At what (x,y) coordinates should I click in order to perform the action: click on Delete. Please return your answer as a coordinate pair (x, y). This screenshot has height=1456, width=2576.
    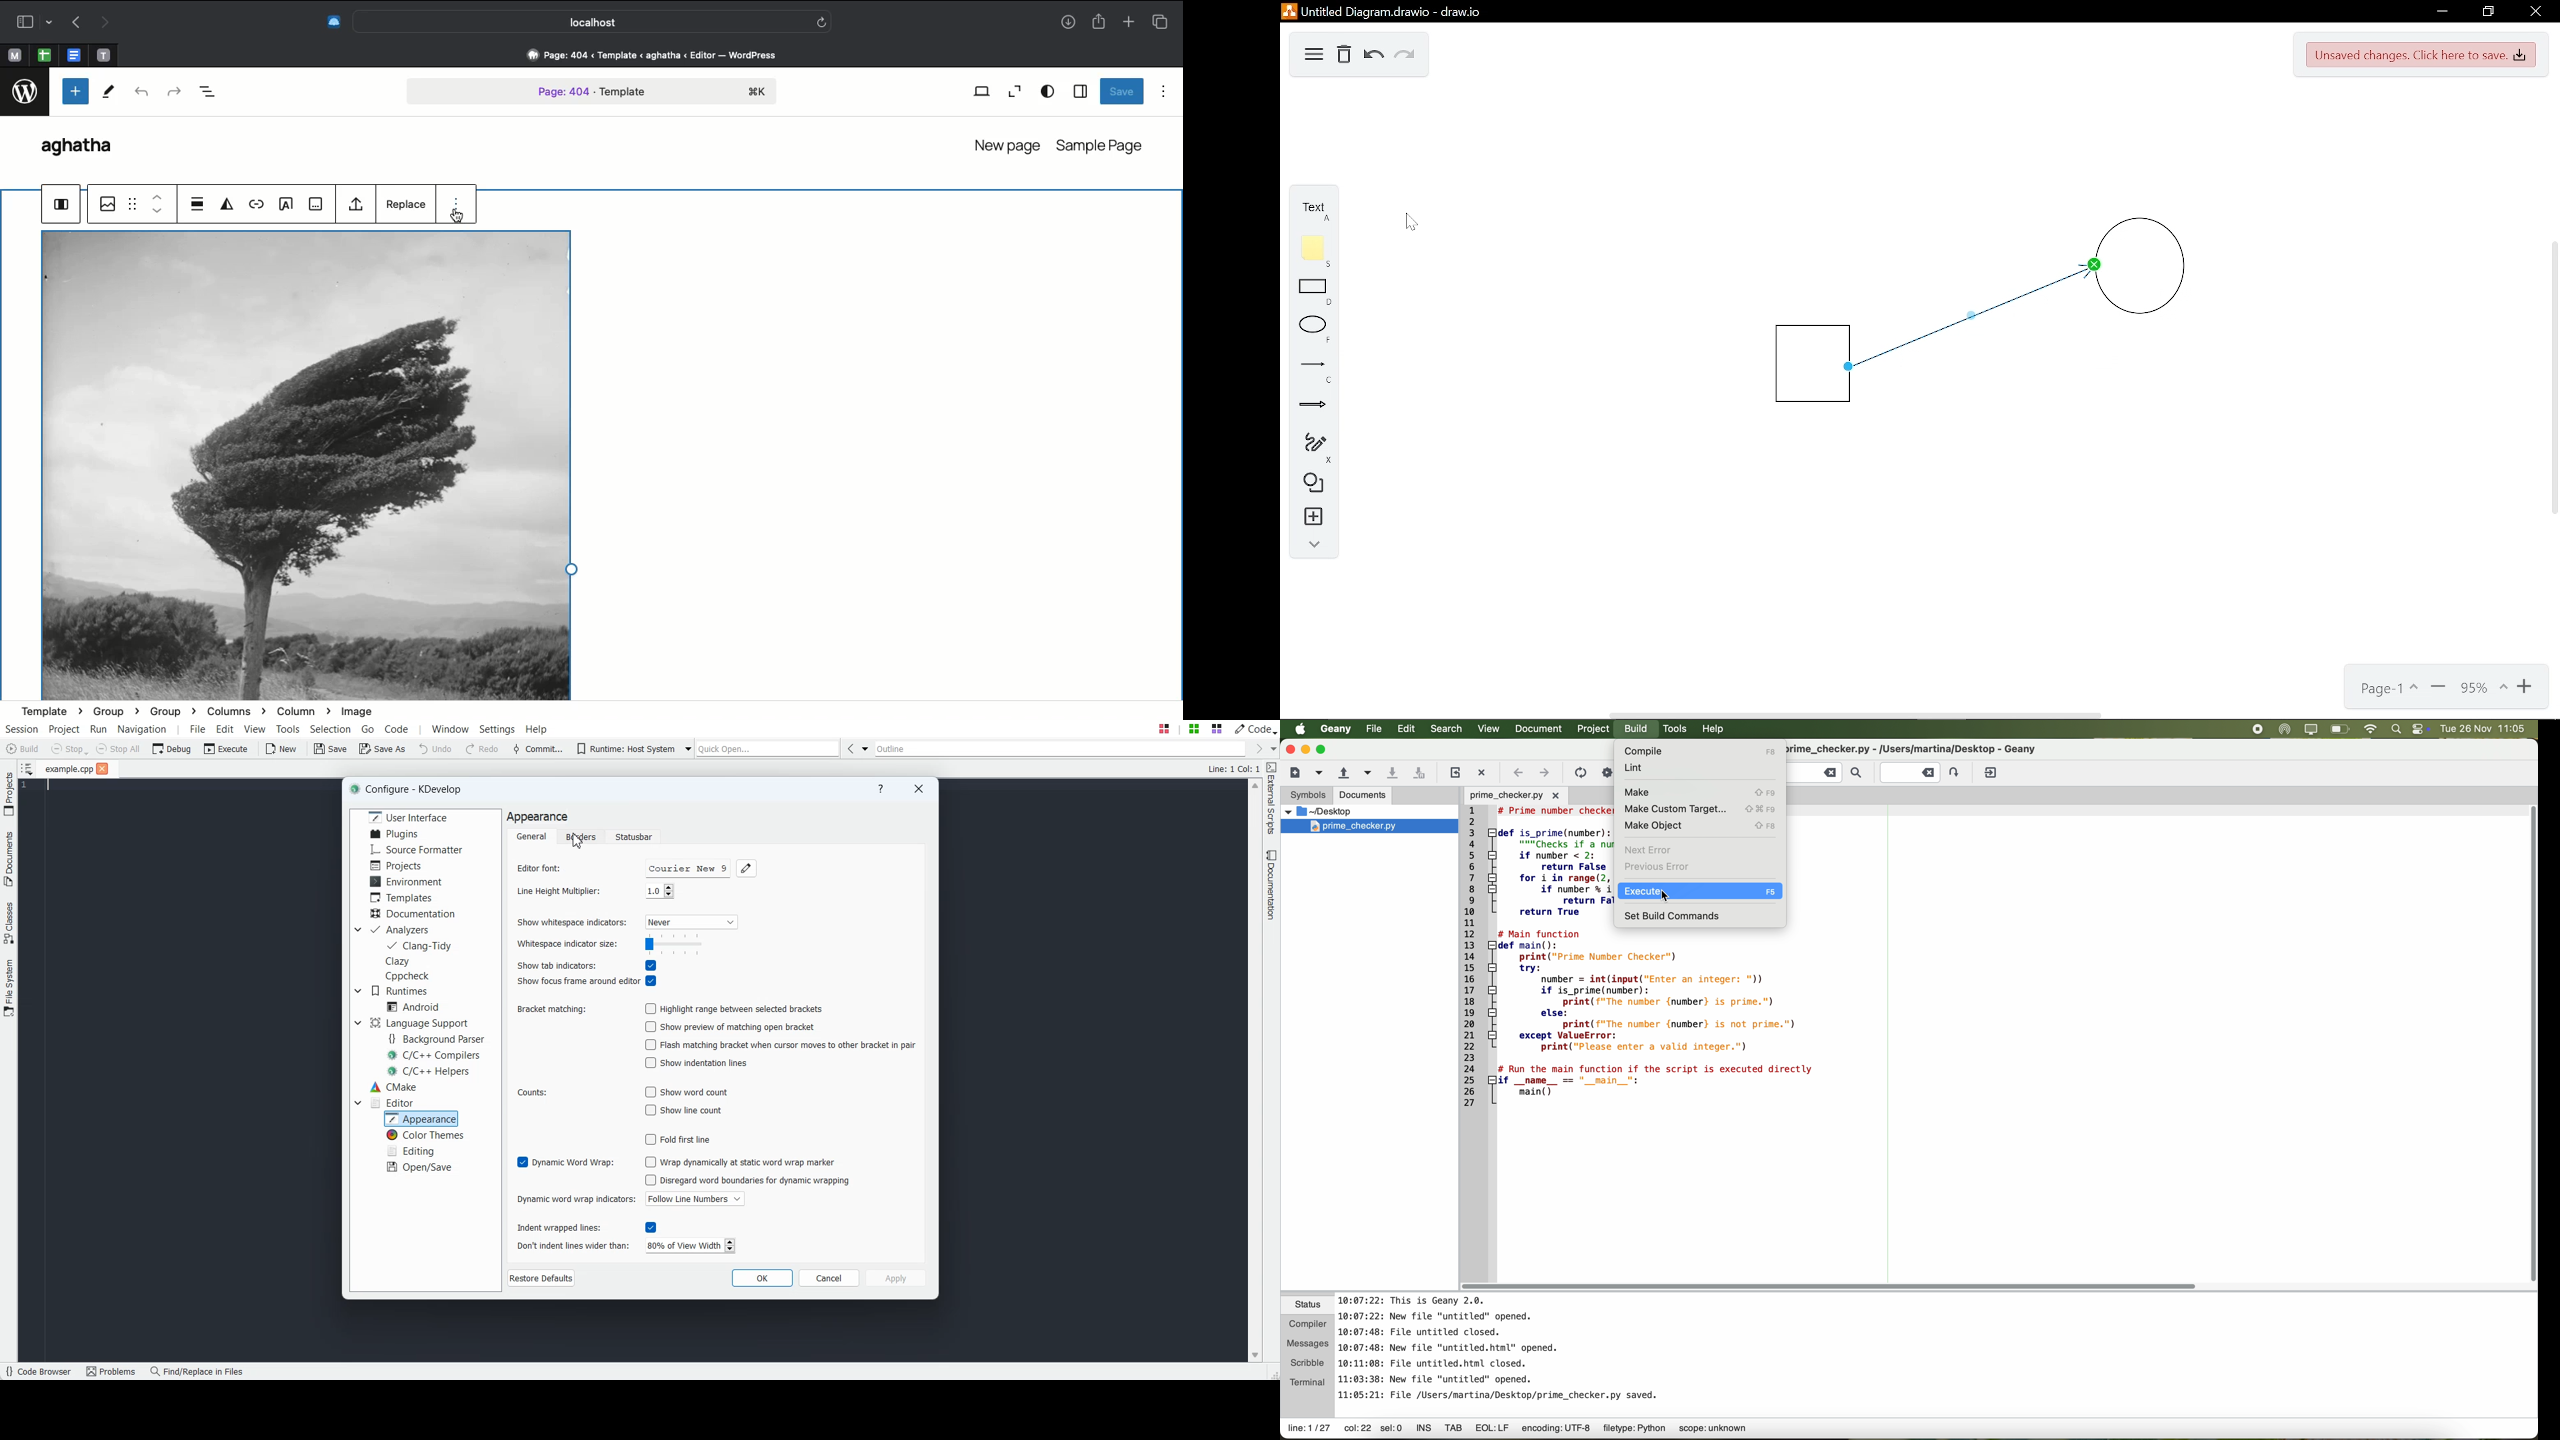
    Looking at the image, I should click on (1344, 55).